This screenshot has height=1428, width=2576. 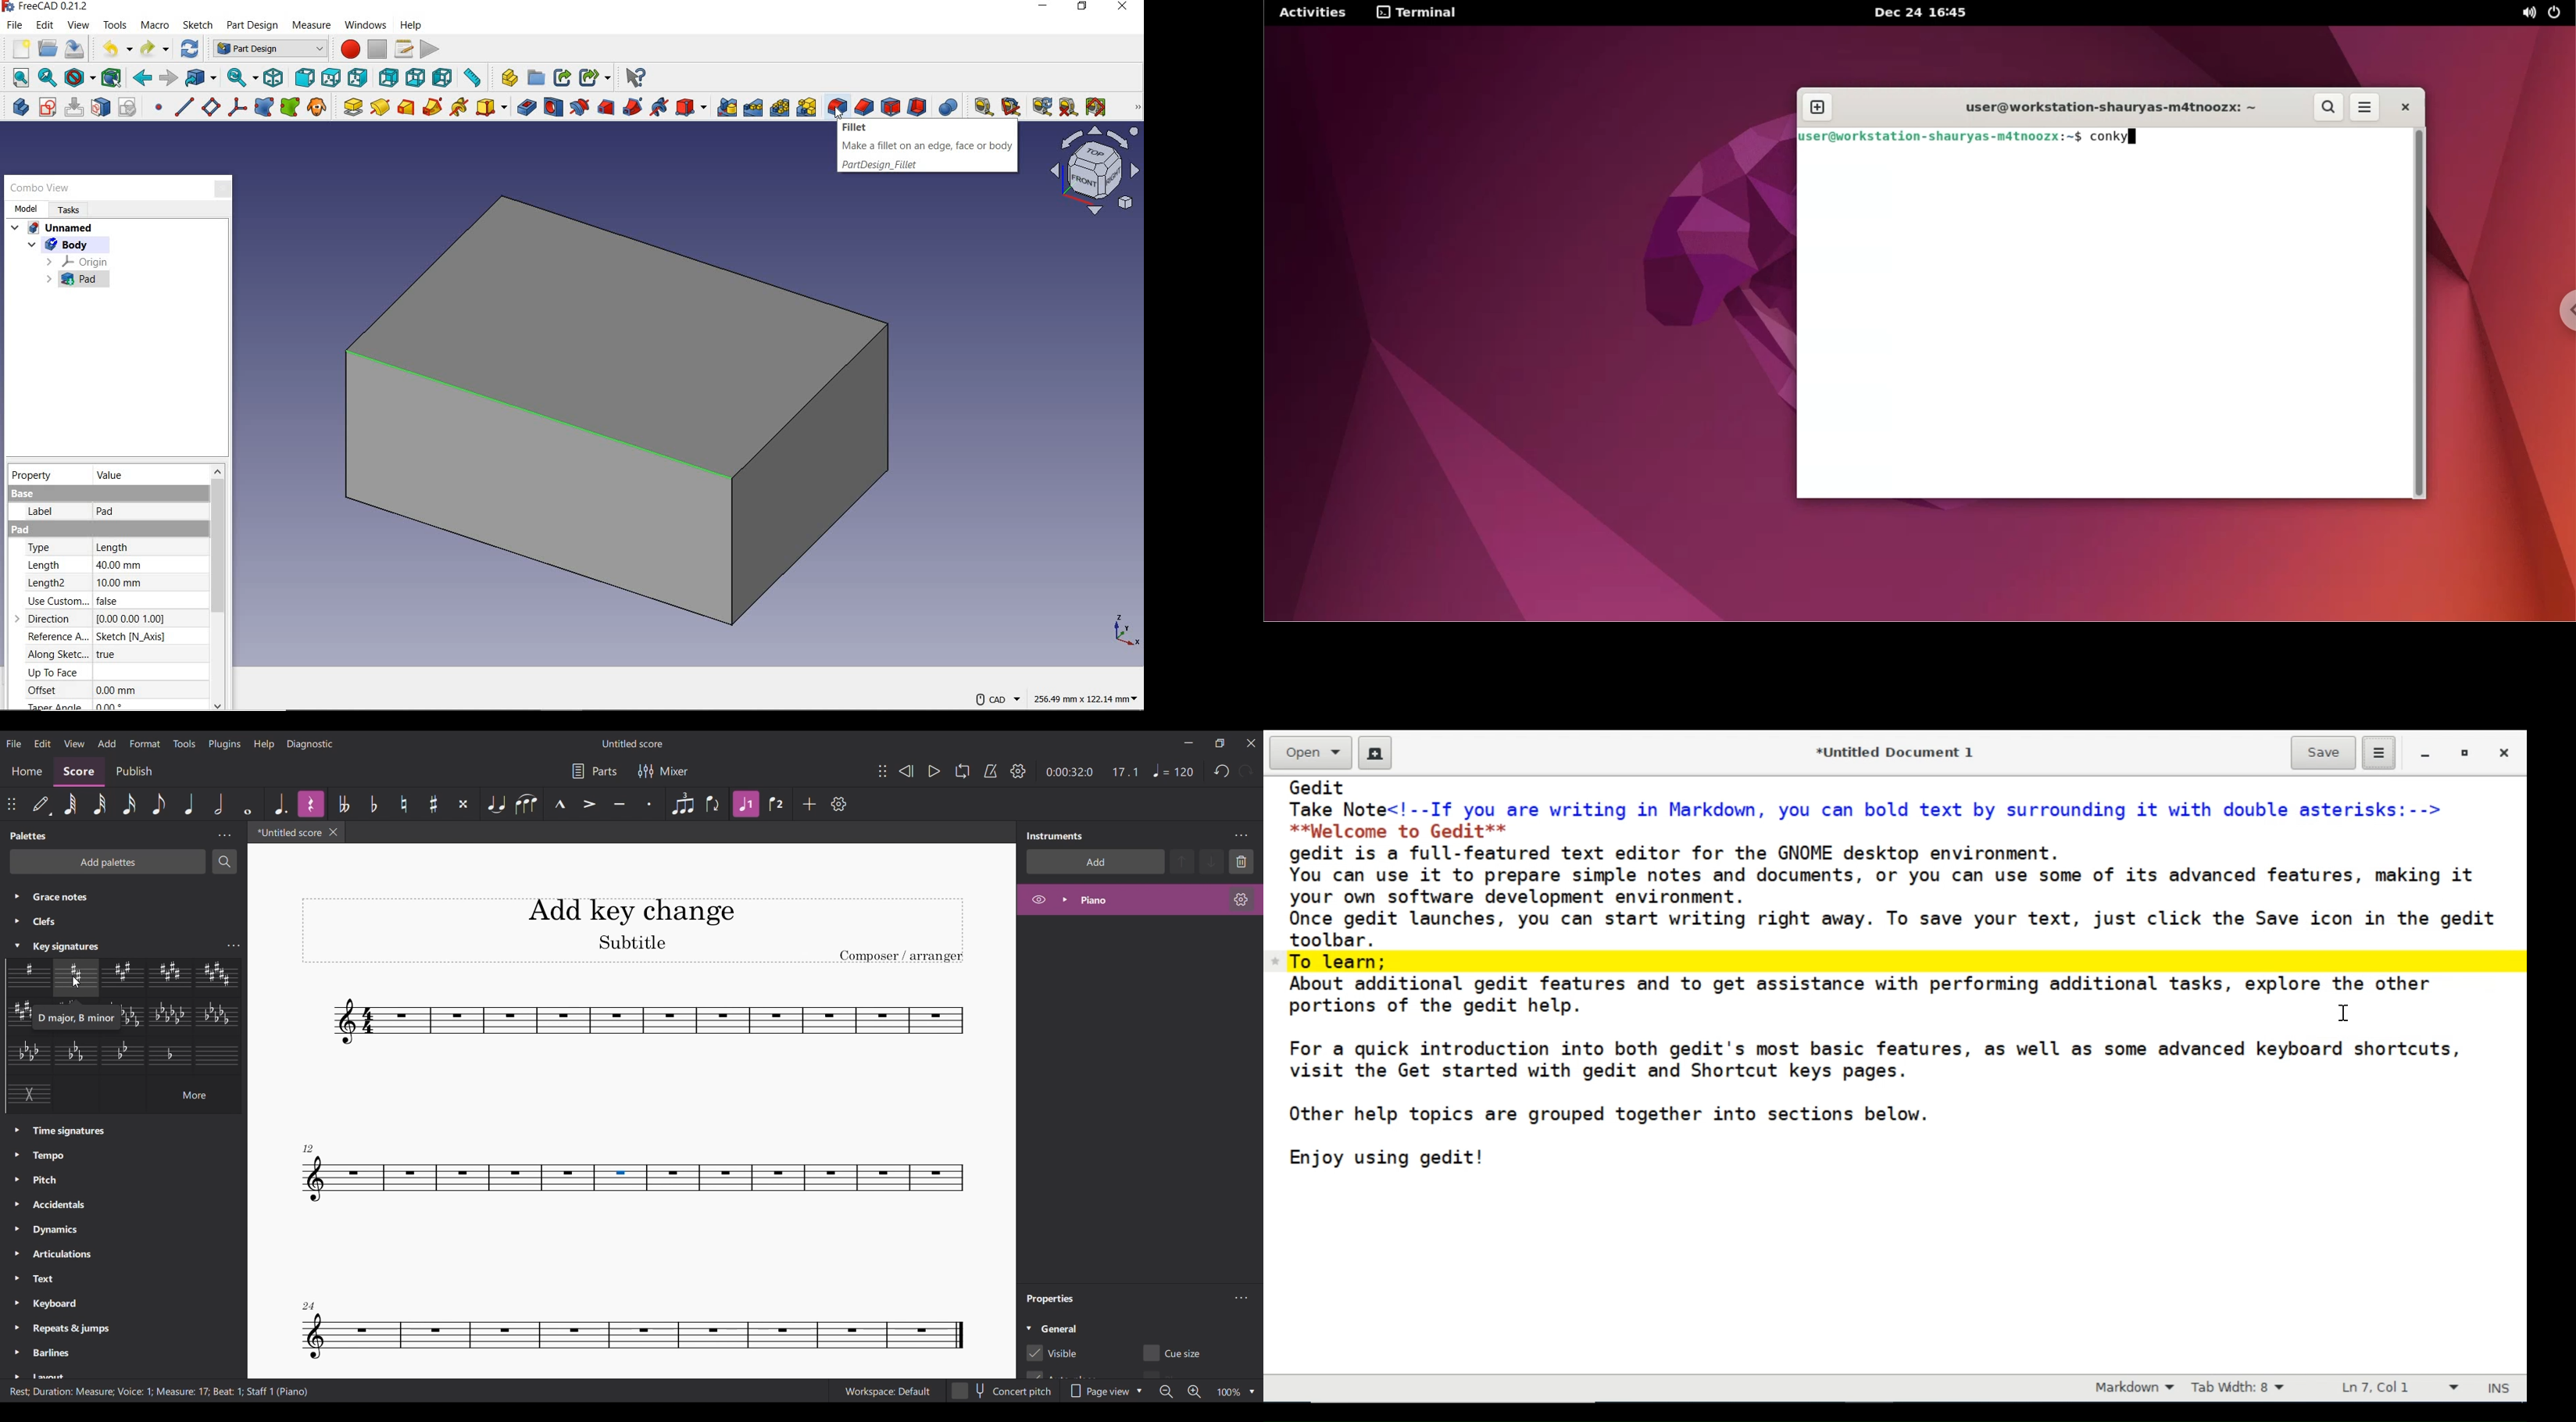 I want to click on mirrored, so click(x=725, y=108).